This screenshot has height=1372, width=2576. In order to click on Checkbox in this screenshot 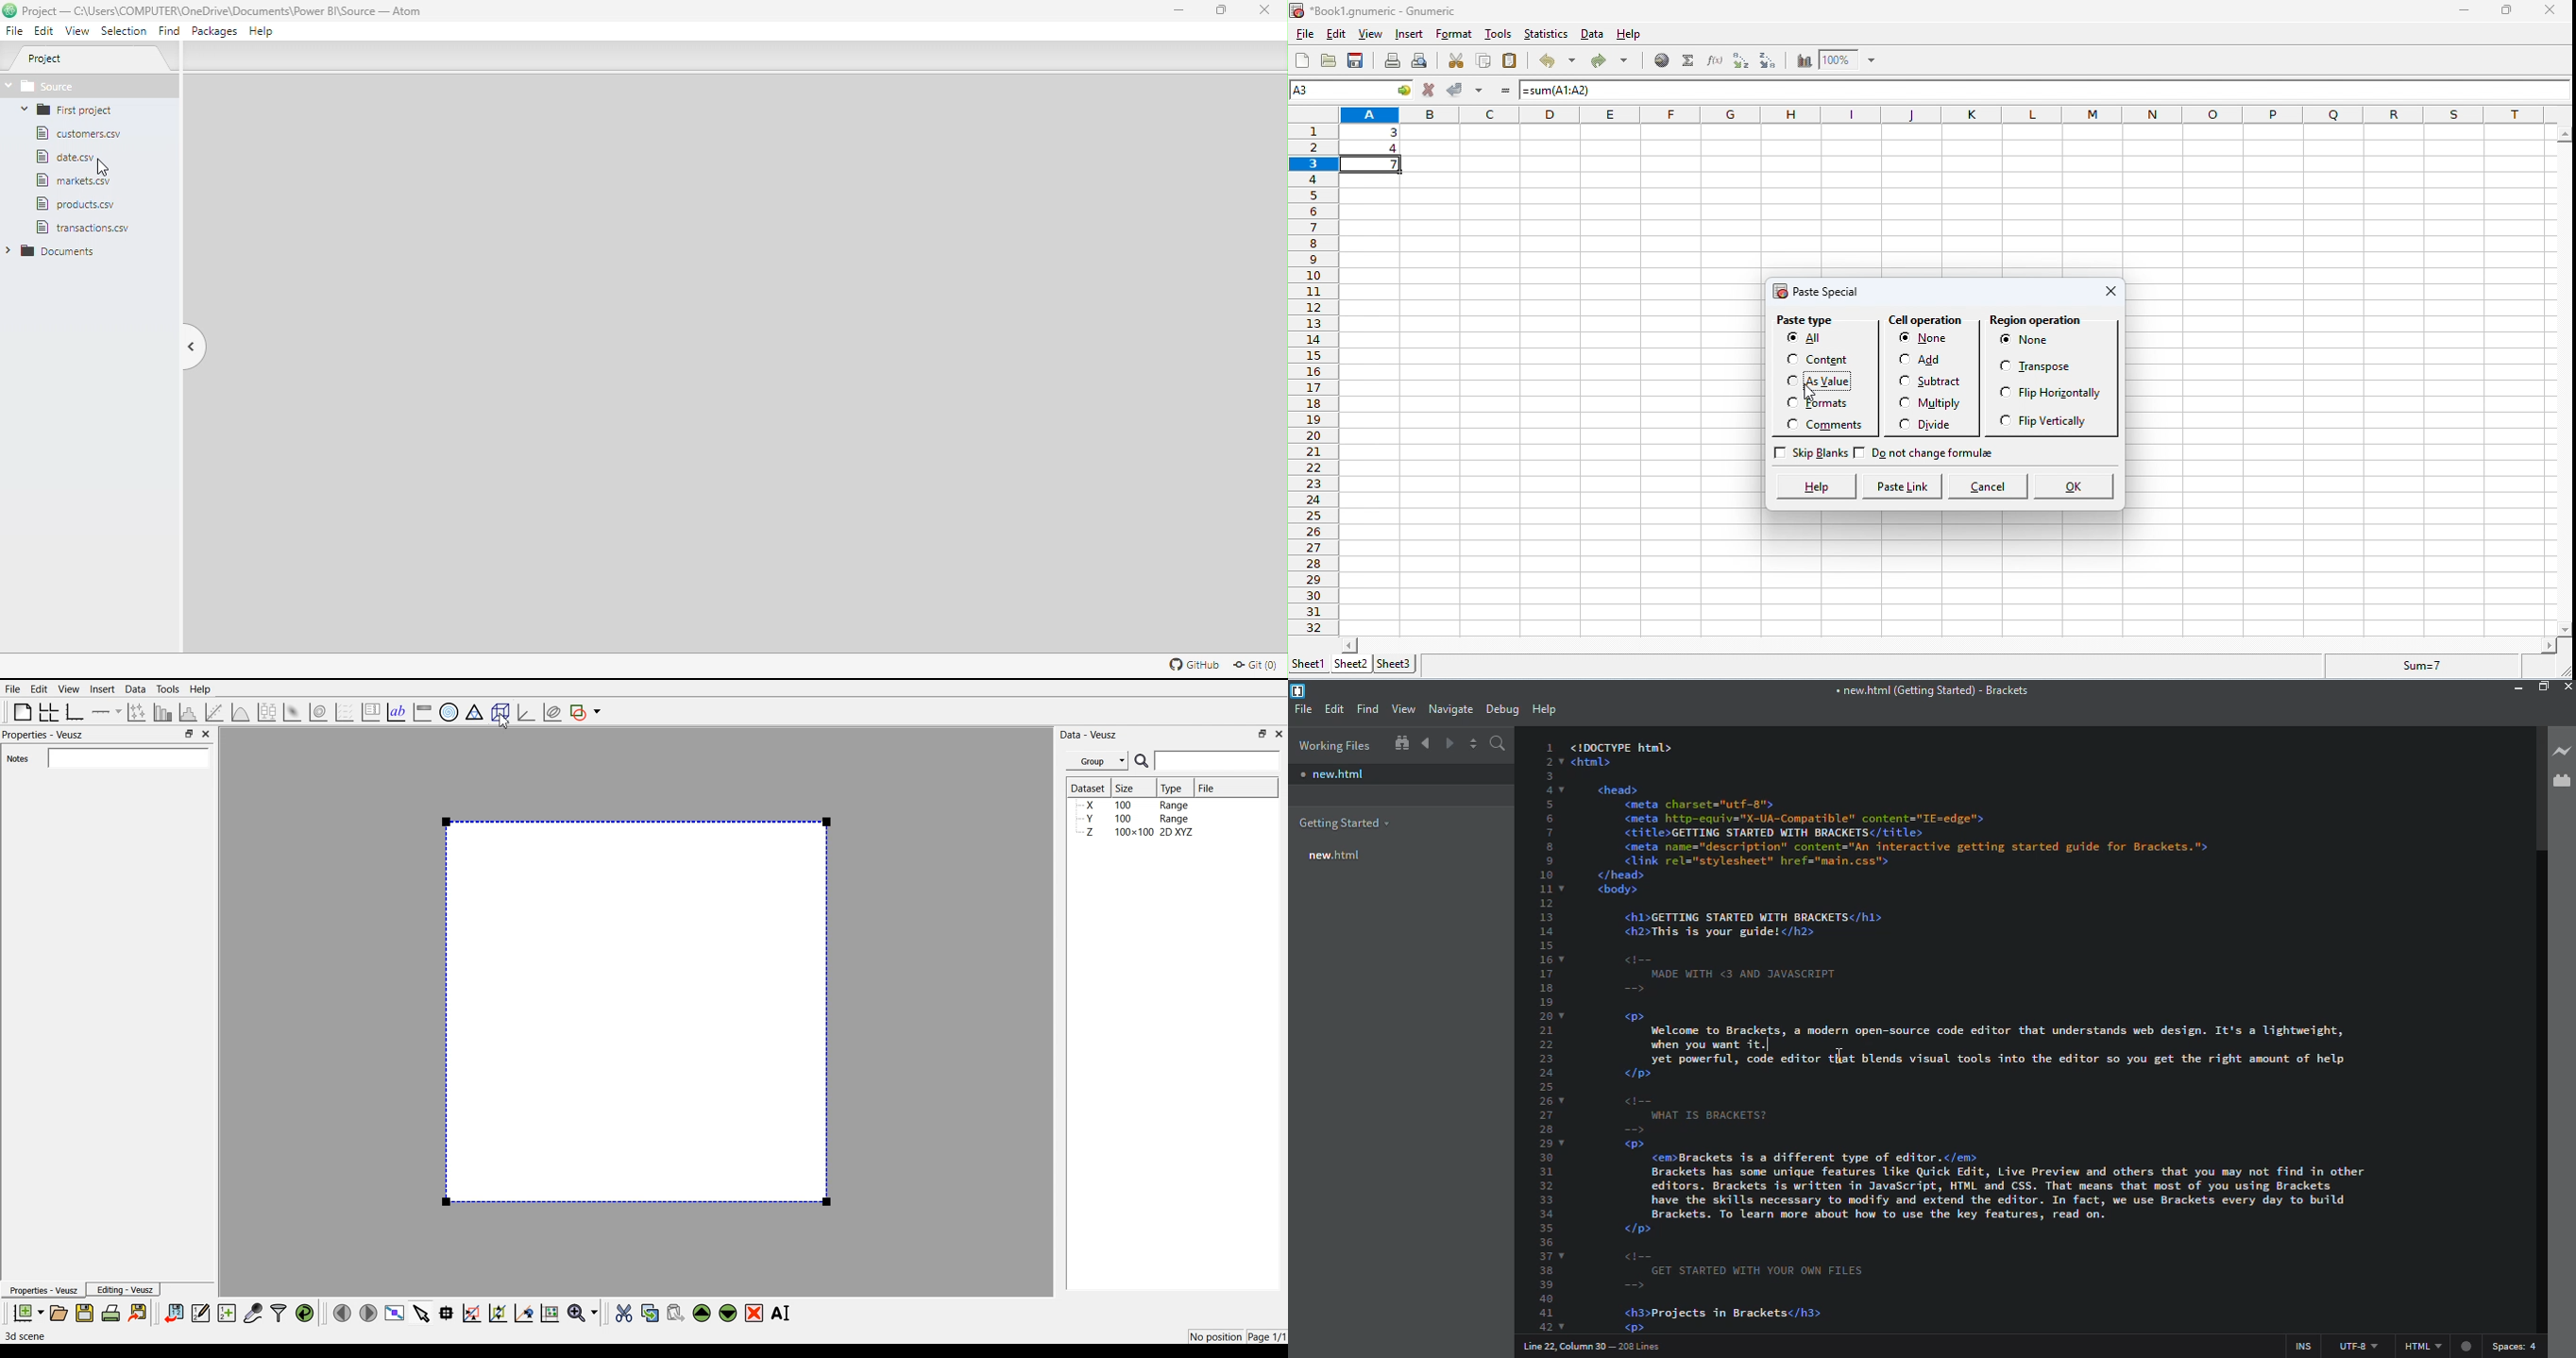, I will do `click(1791, 359)`.